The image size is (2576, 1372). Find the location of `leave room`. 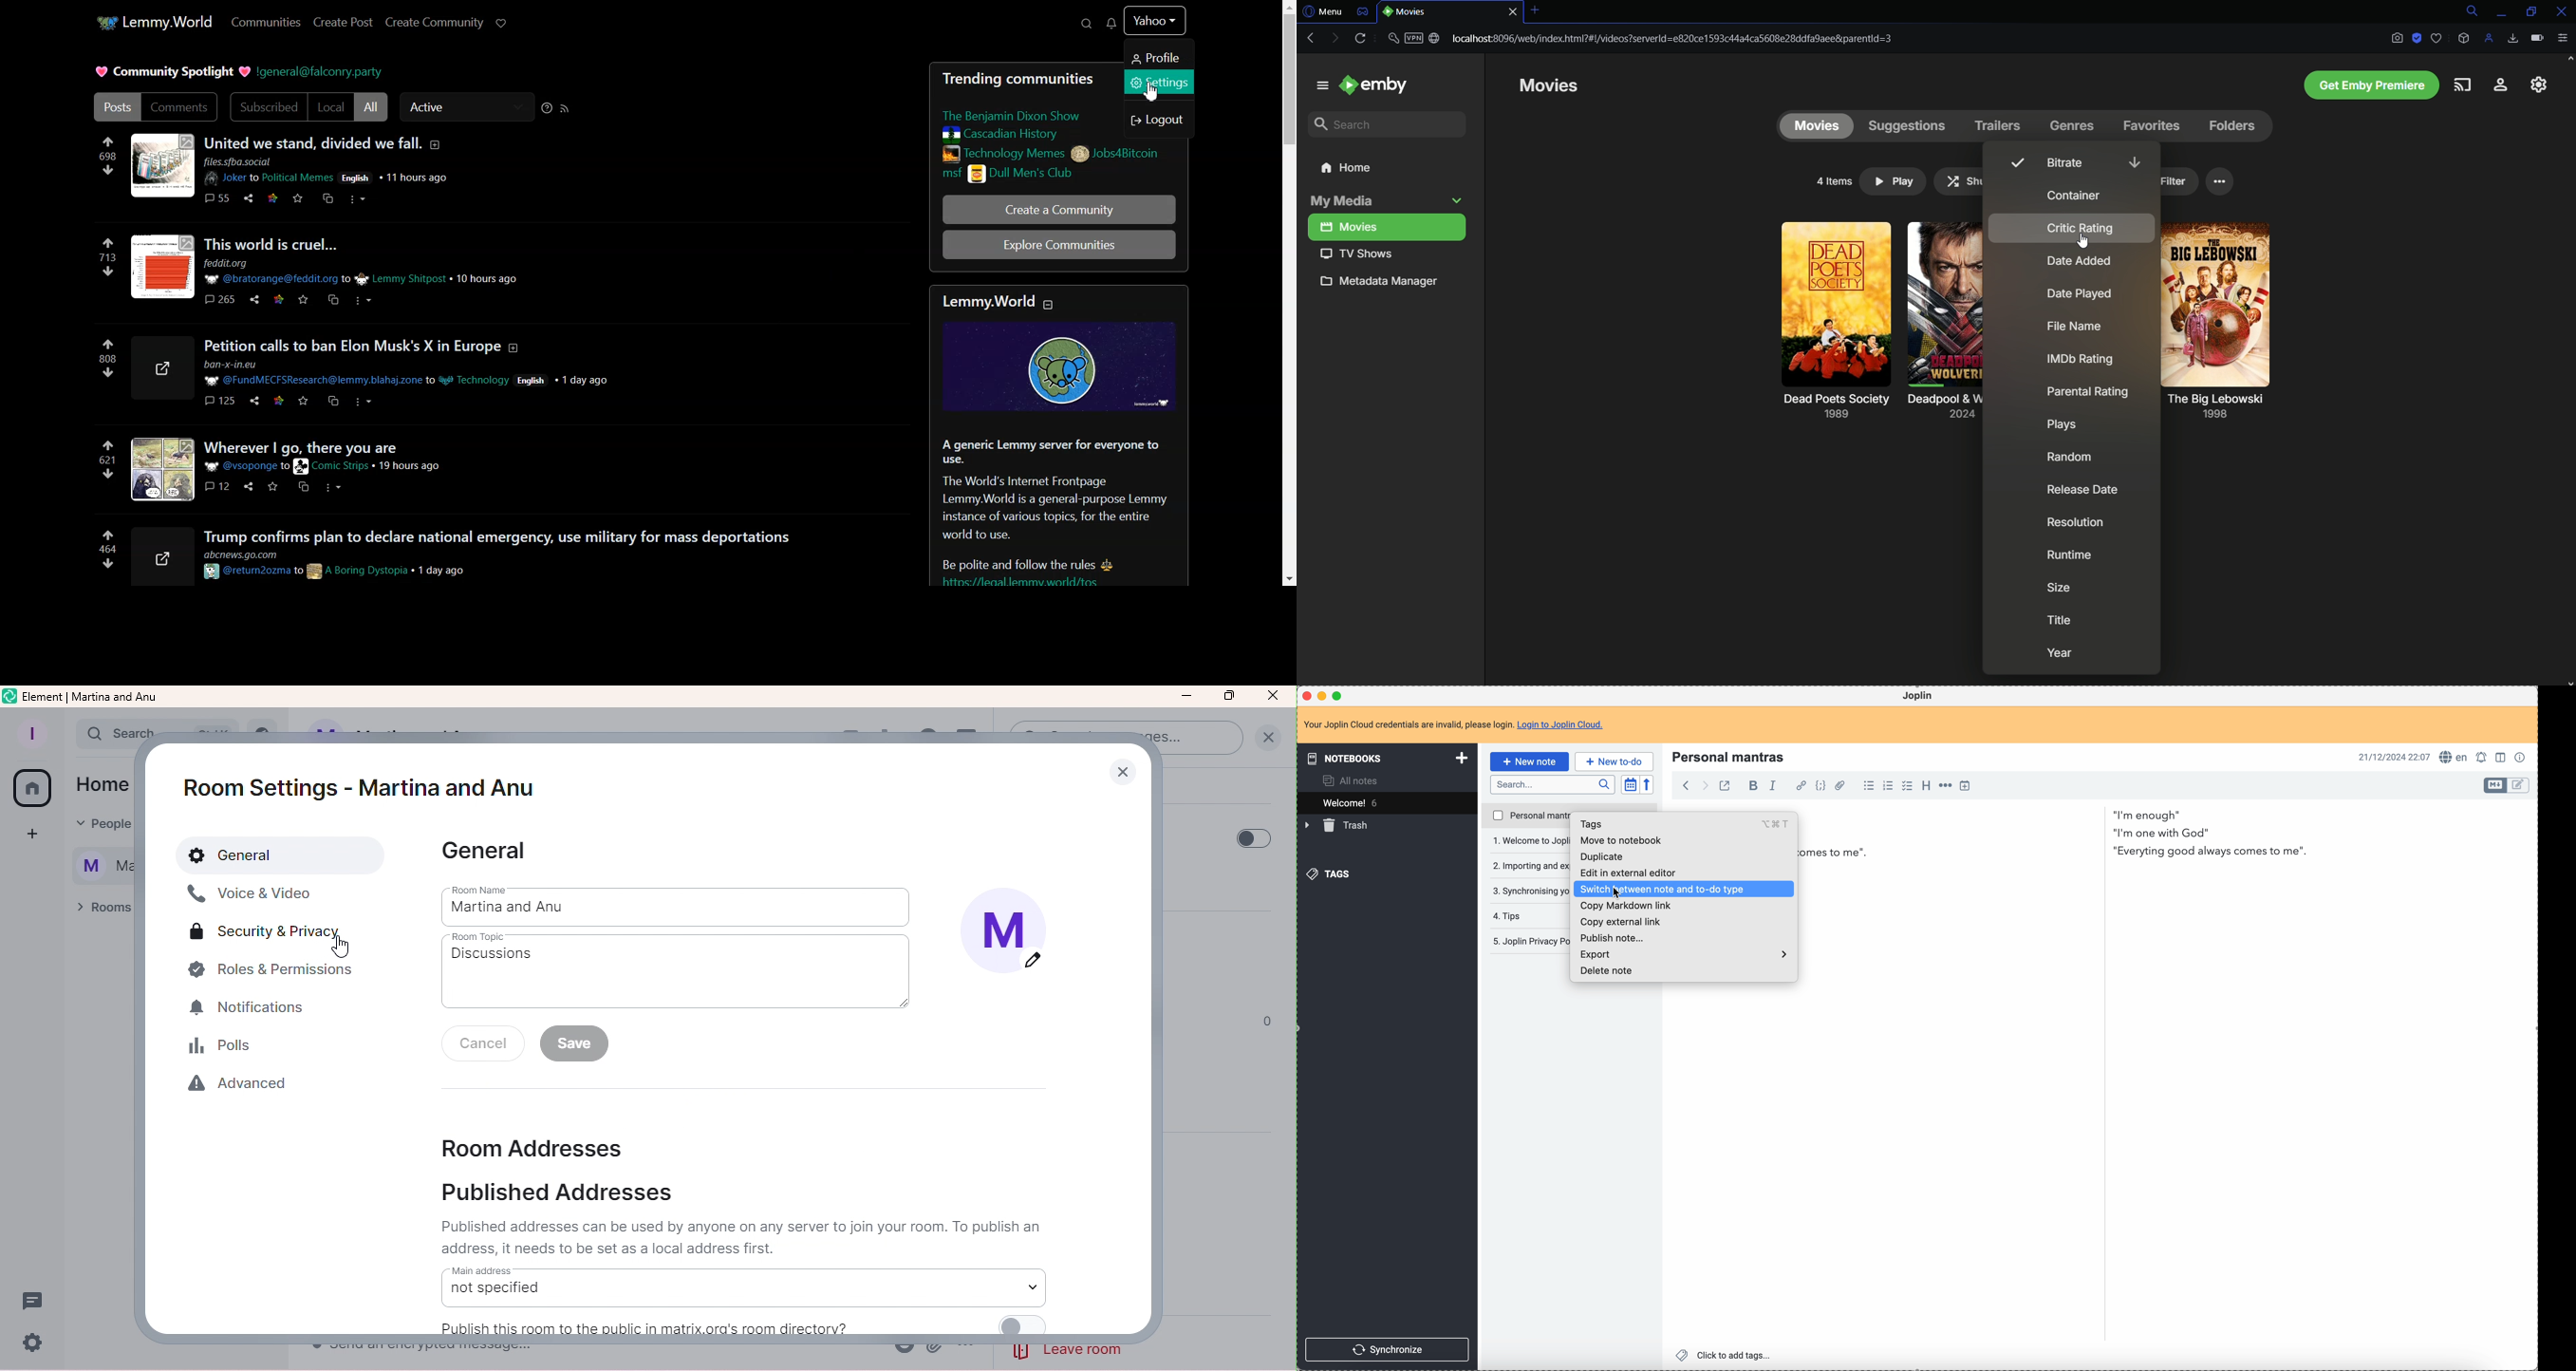

leave room is located at coordinates (1073, 1351).